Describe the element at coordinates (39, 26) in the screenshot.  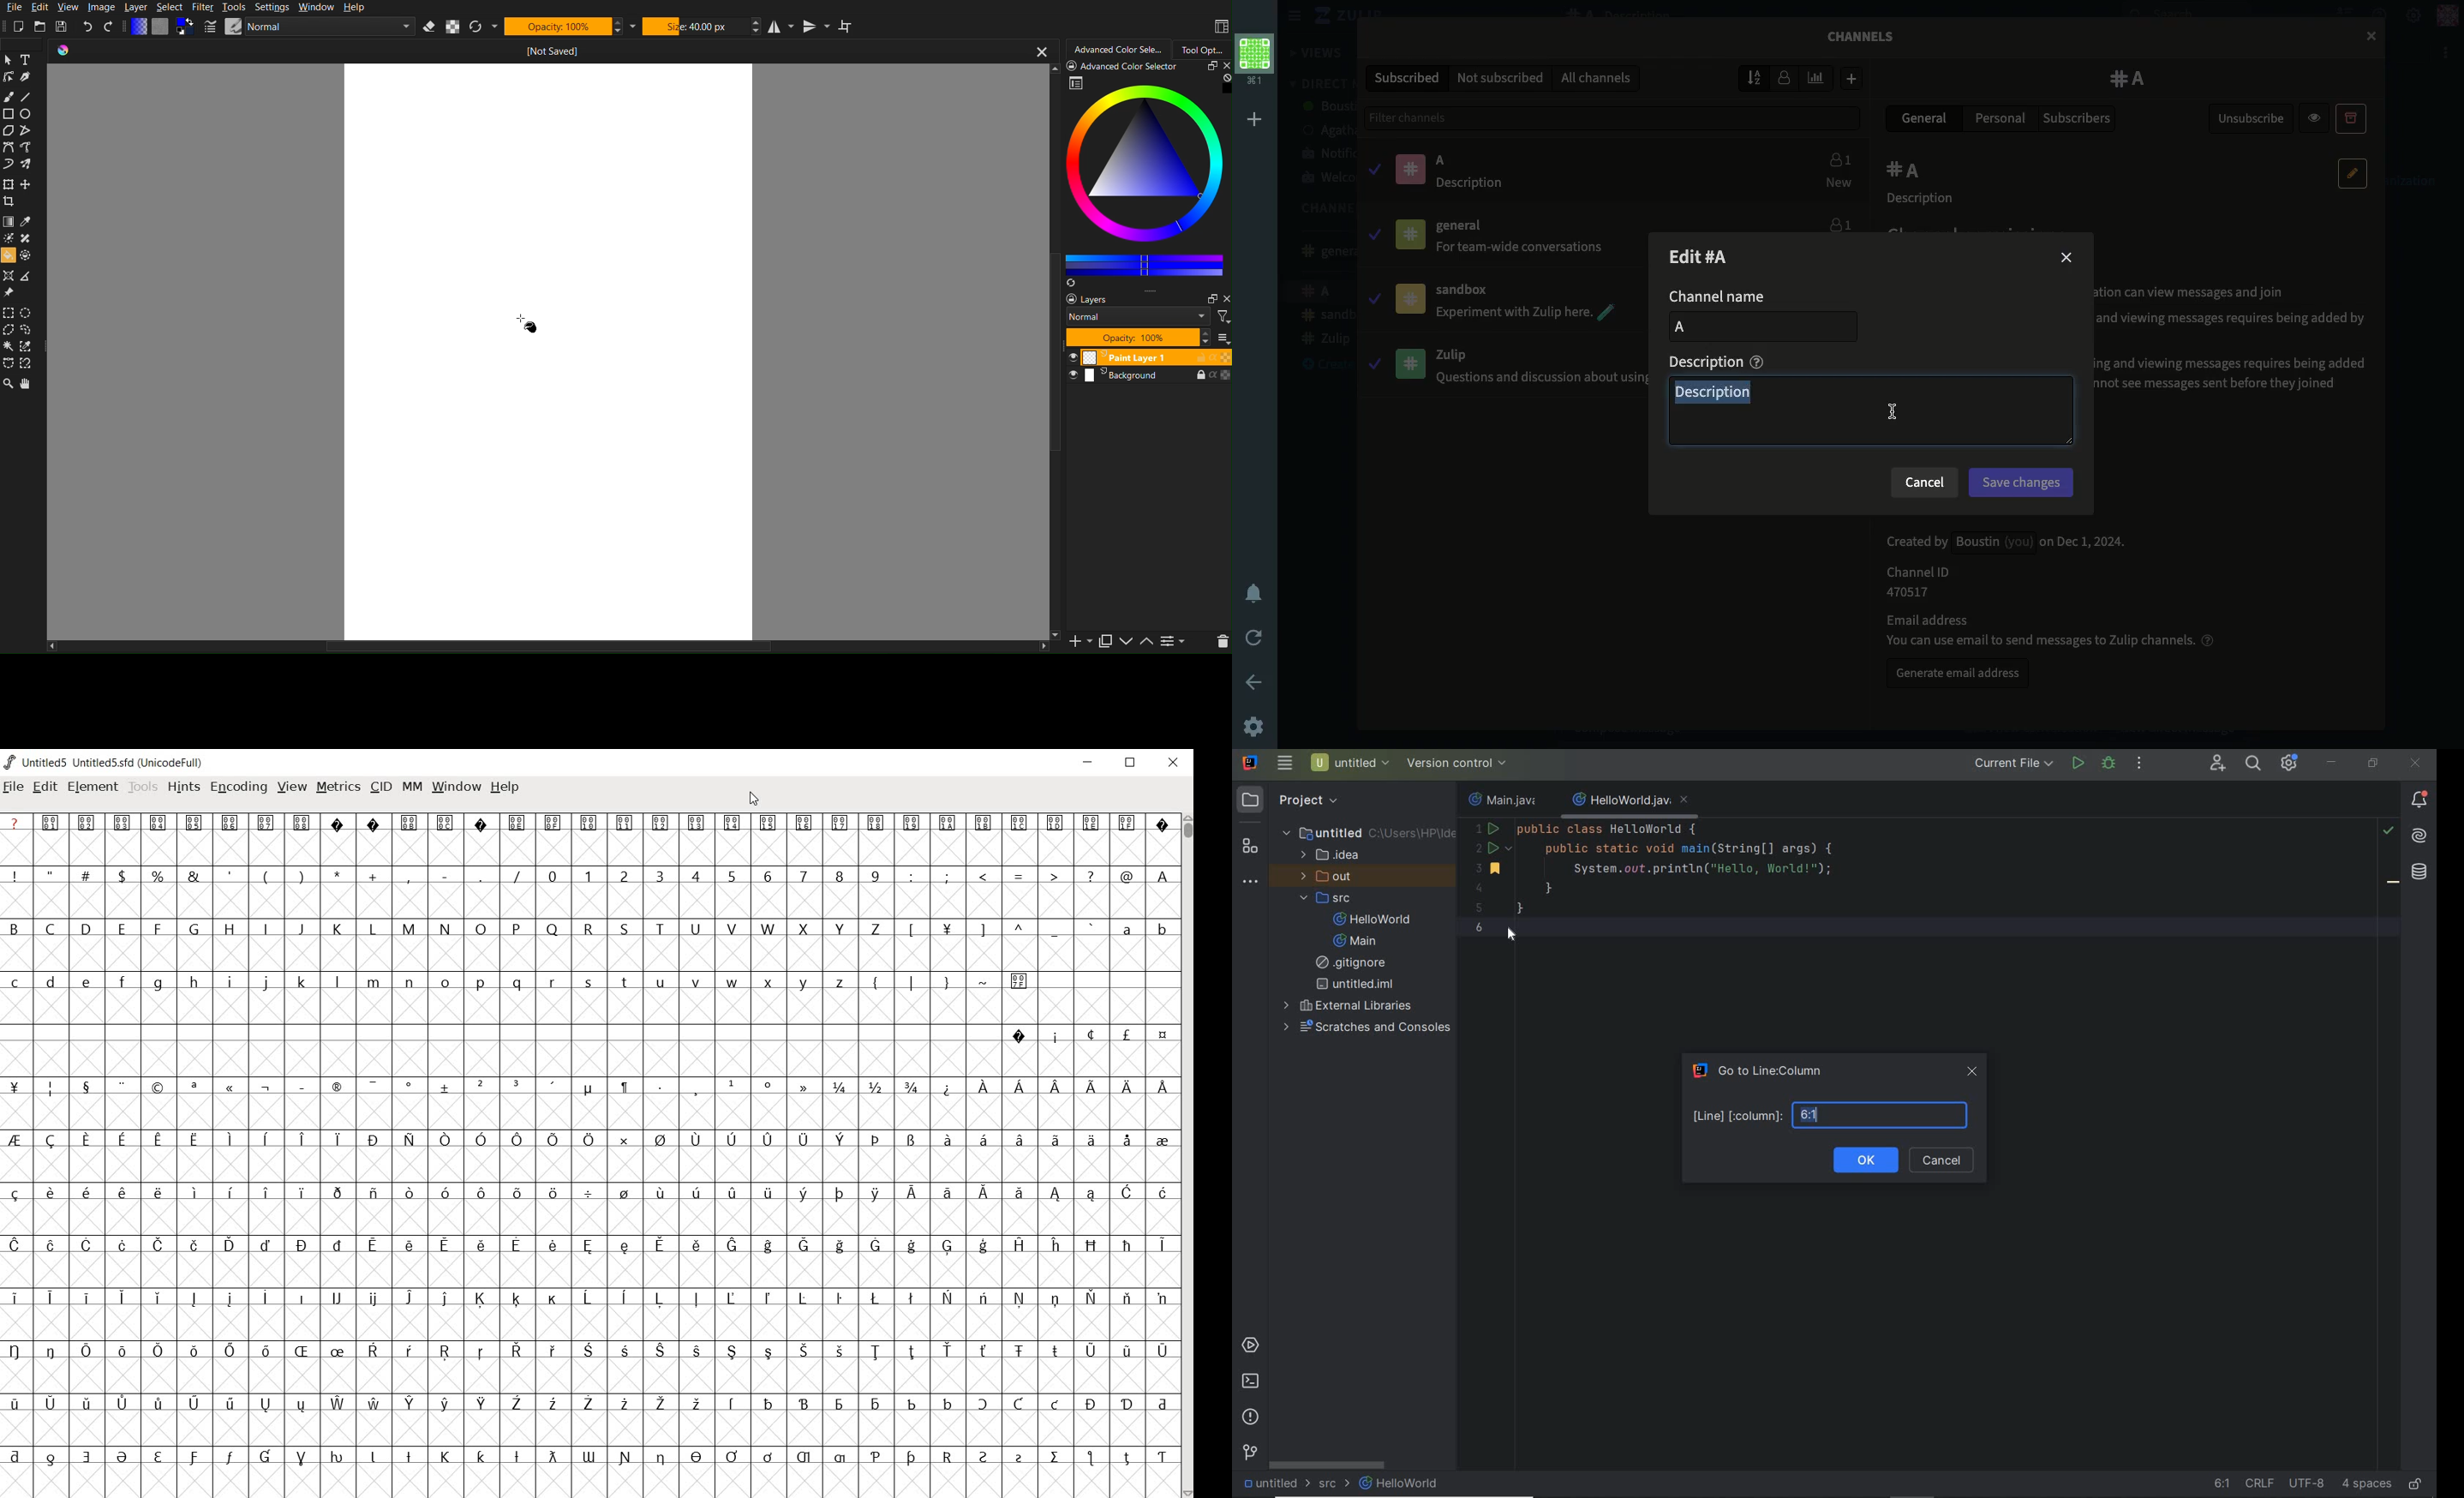
I see `Open` at that location.